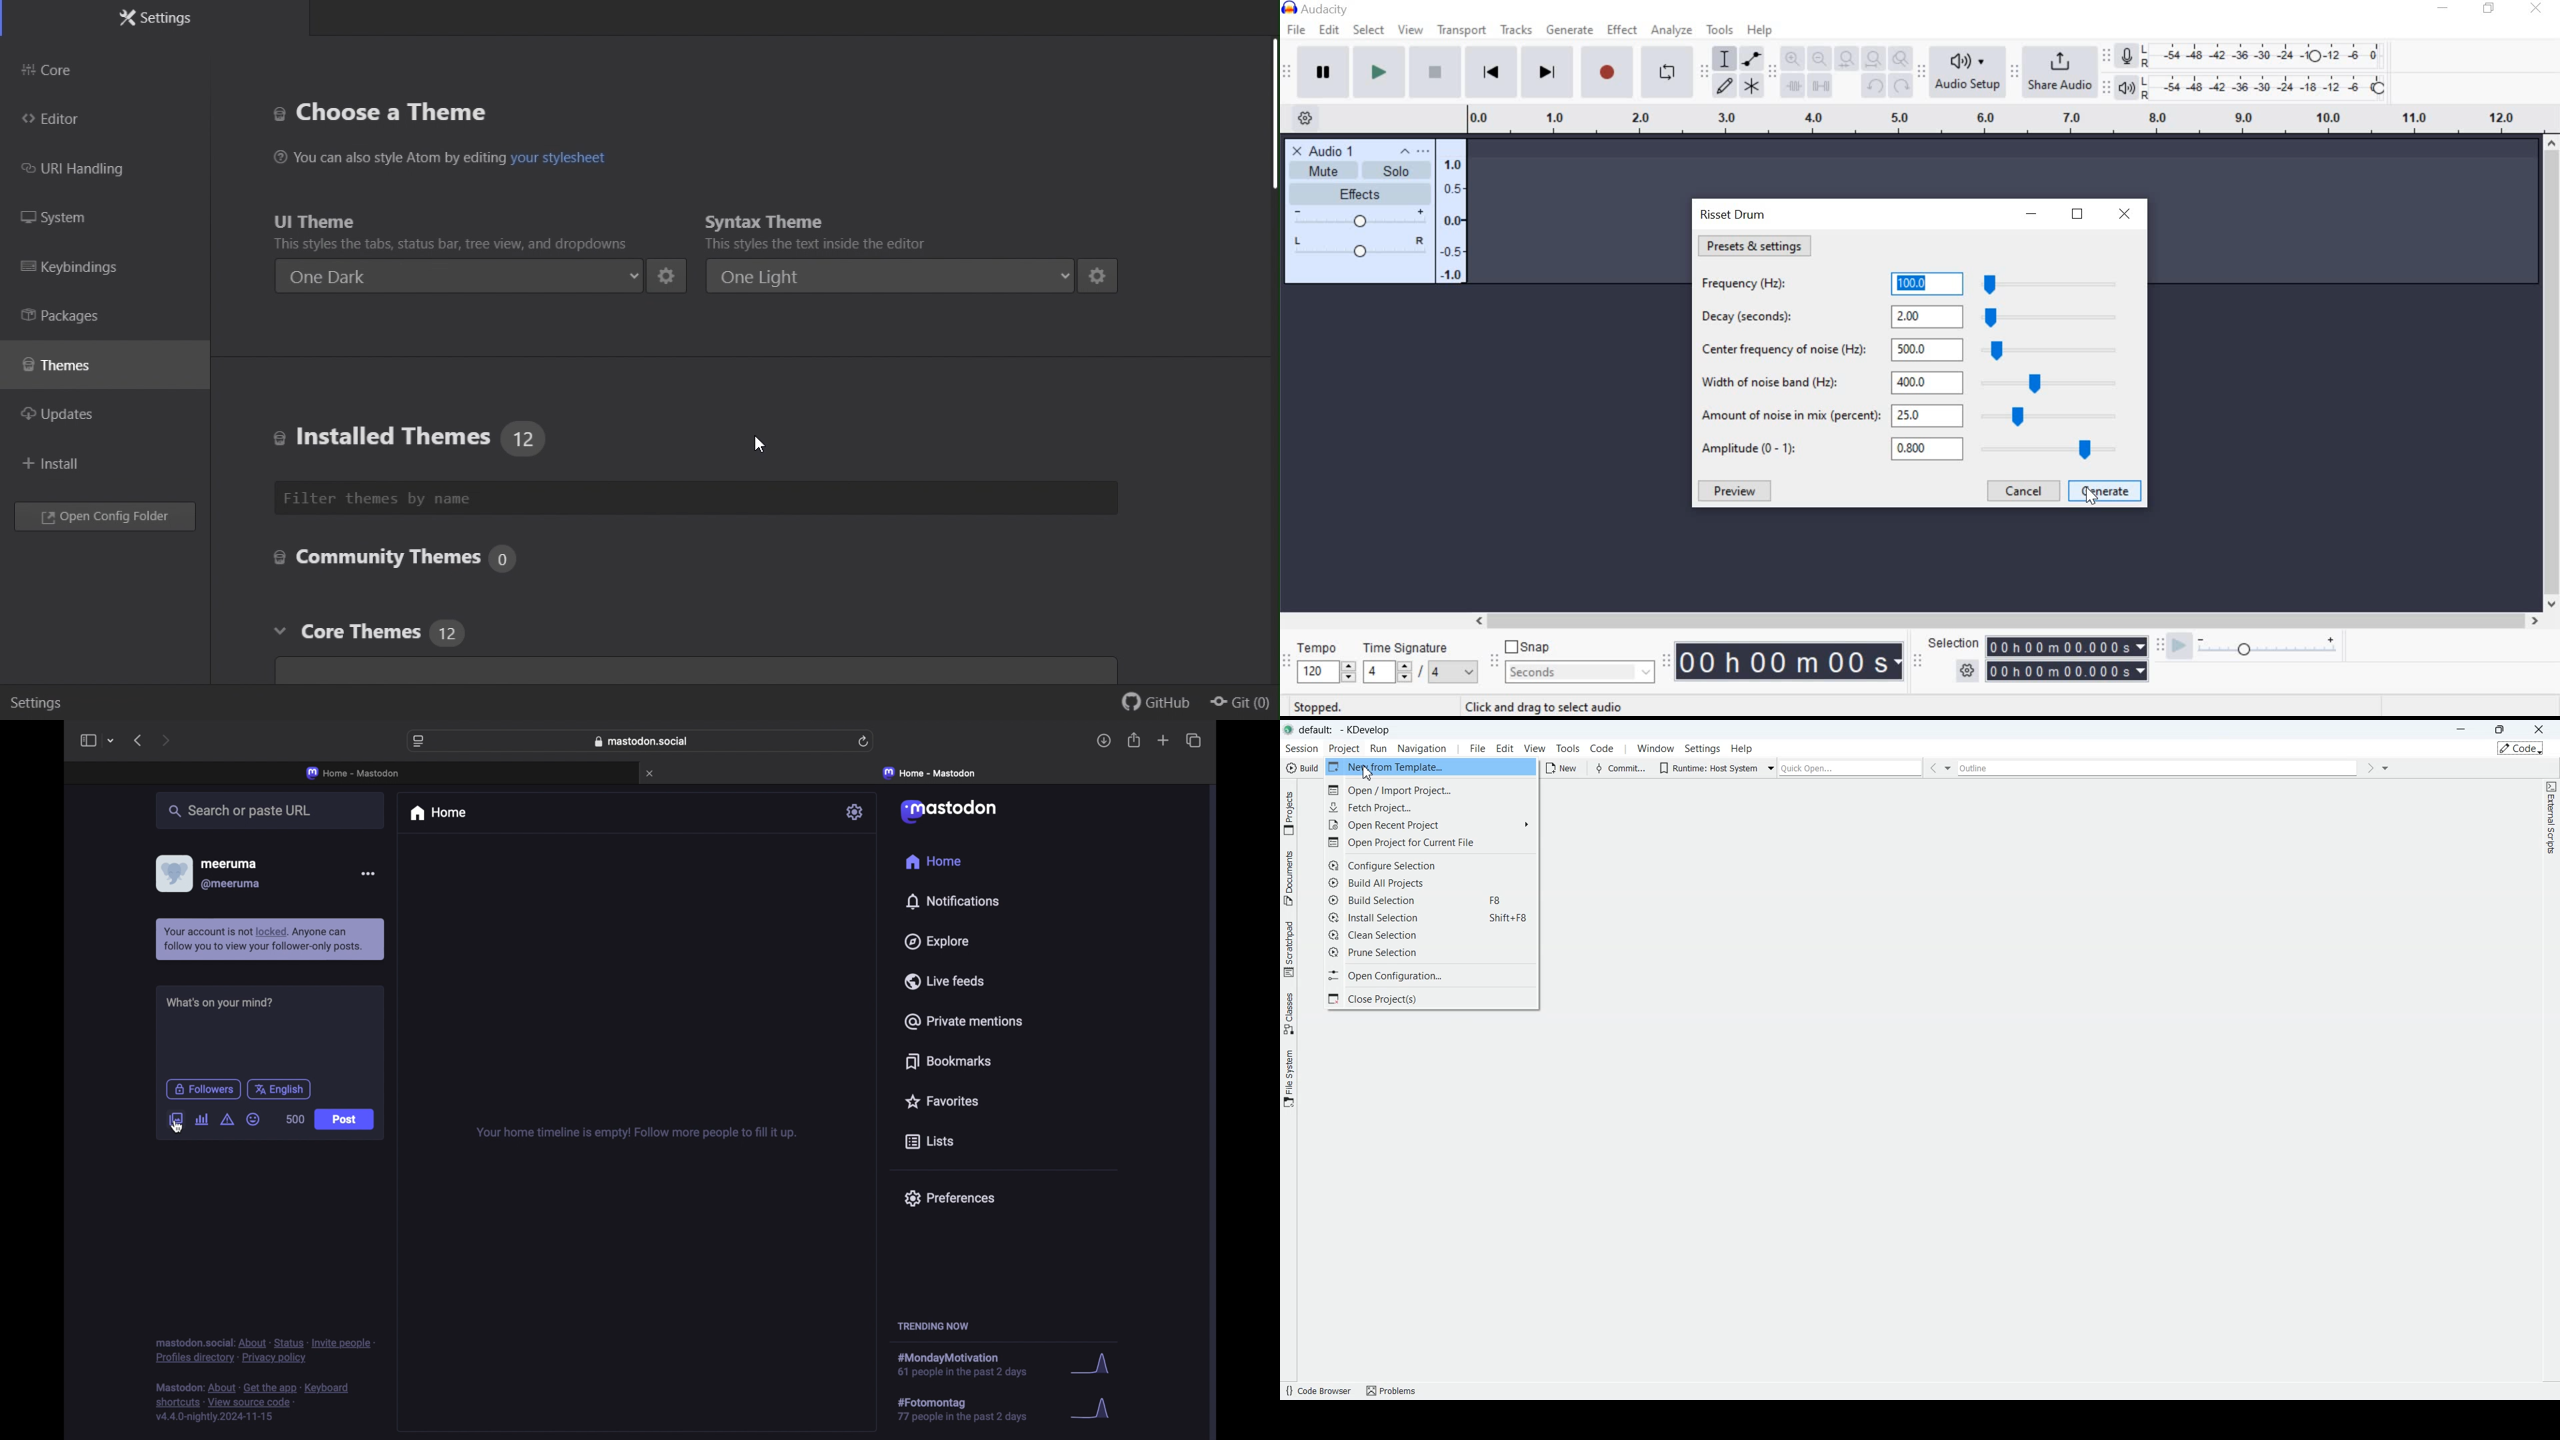 The height and width of the screenshot is (1456, 2576). Describe the element at coordinates (343, 1118) in the screenshot. I see `post` at that location.